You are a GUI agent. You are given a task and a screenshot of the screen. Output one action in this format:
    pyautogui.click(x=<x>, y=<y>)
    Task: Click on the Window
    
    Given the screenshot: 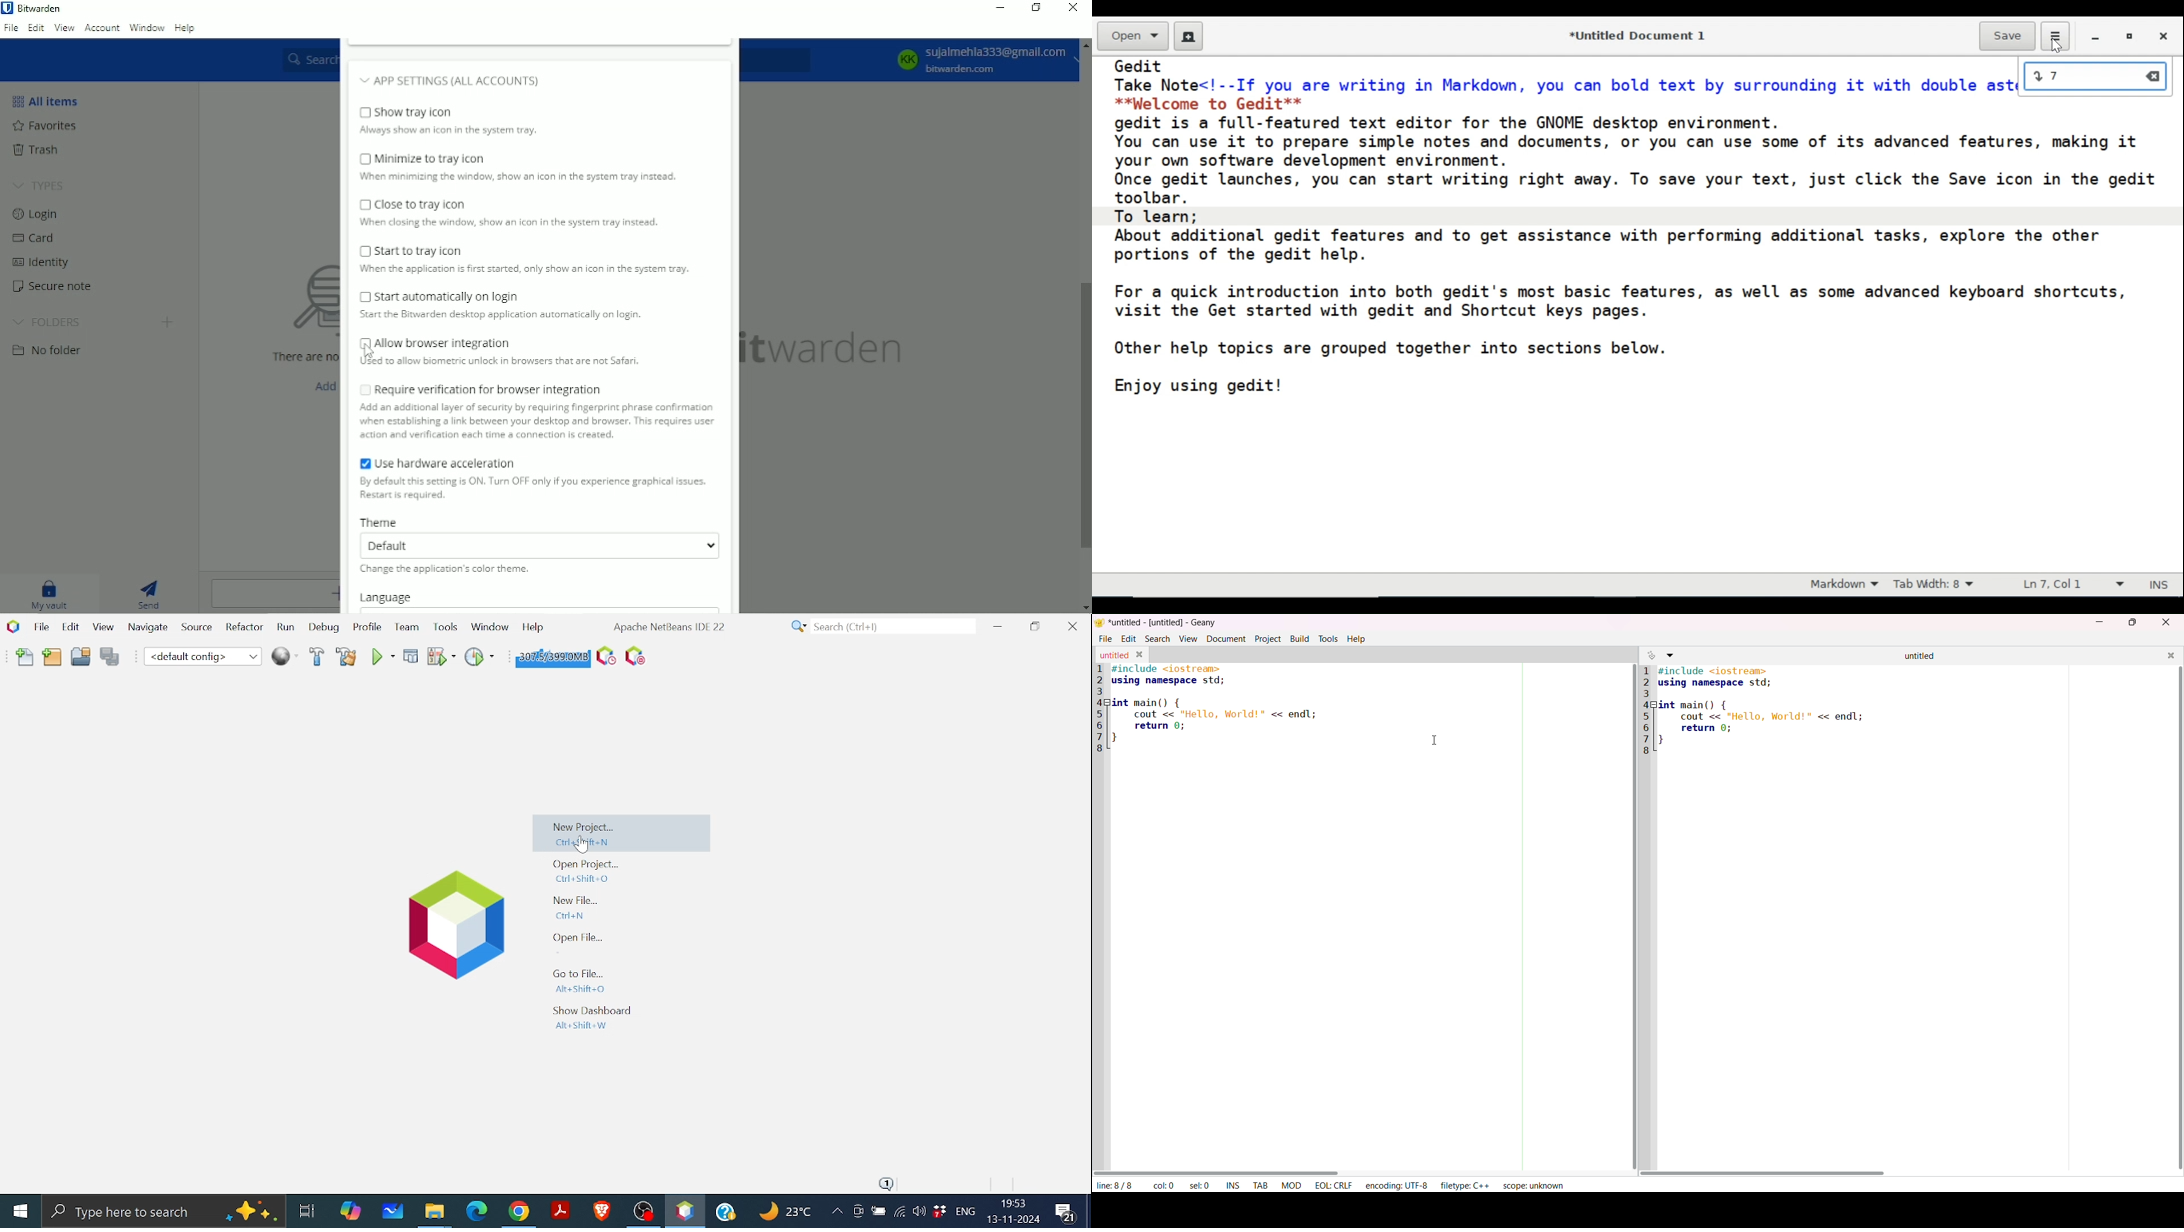 What is the action you would take?
    pyautogui.click(x=147, y=27)
    